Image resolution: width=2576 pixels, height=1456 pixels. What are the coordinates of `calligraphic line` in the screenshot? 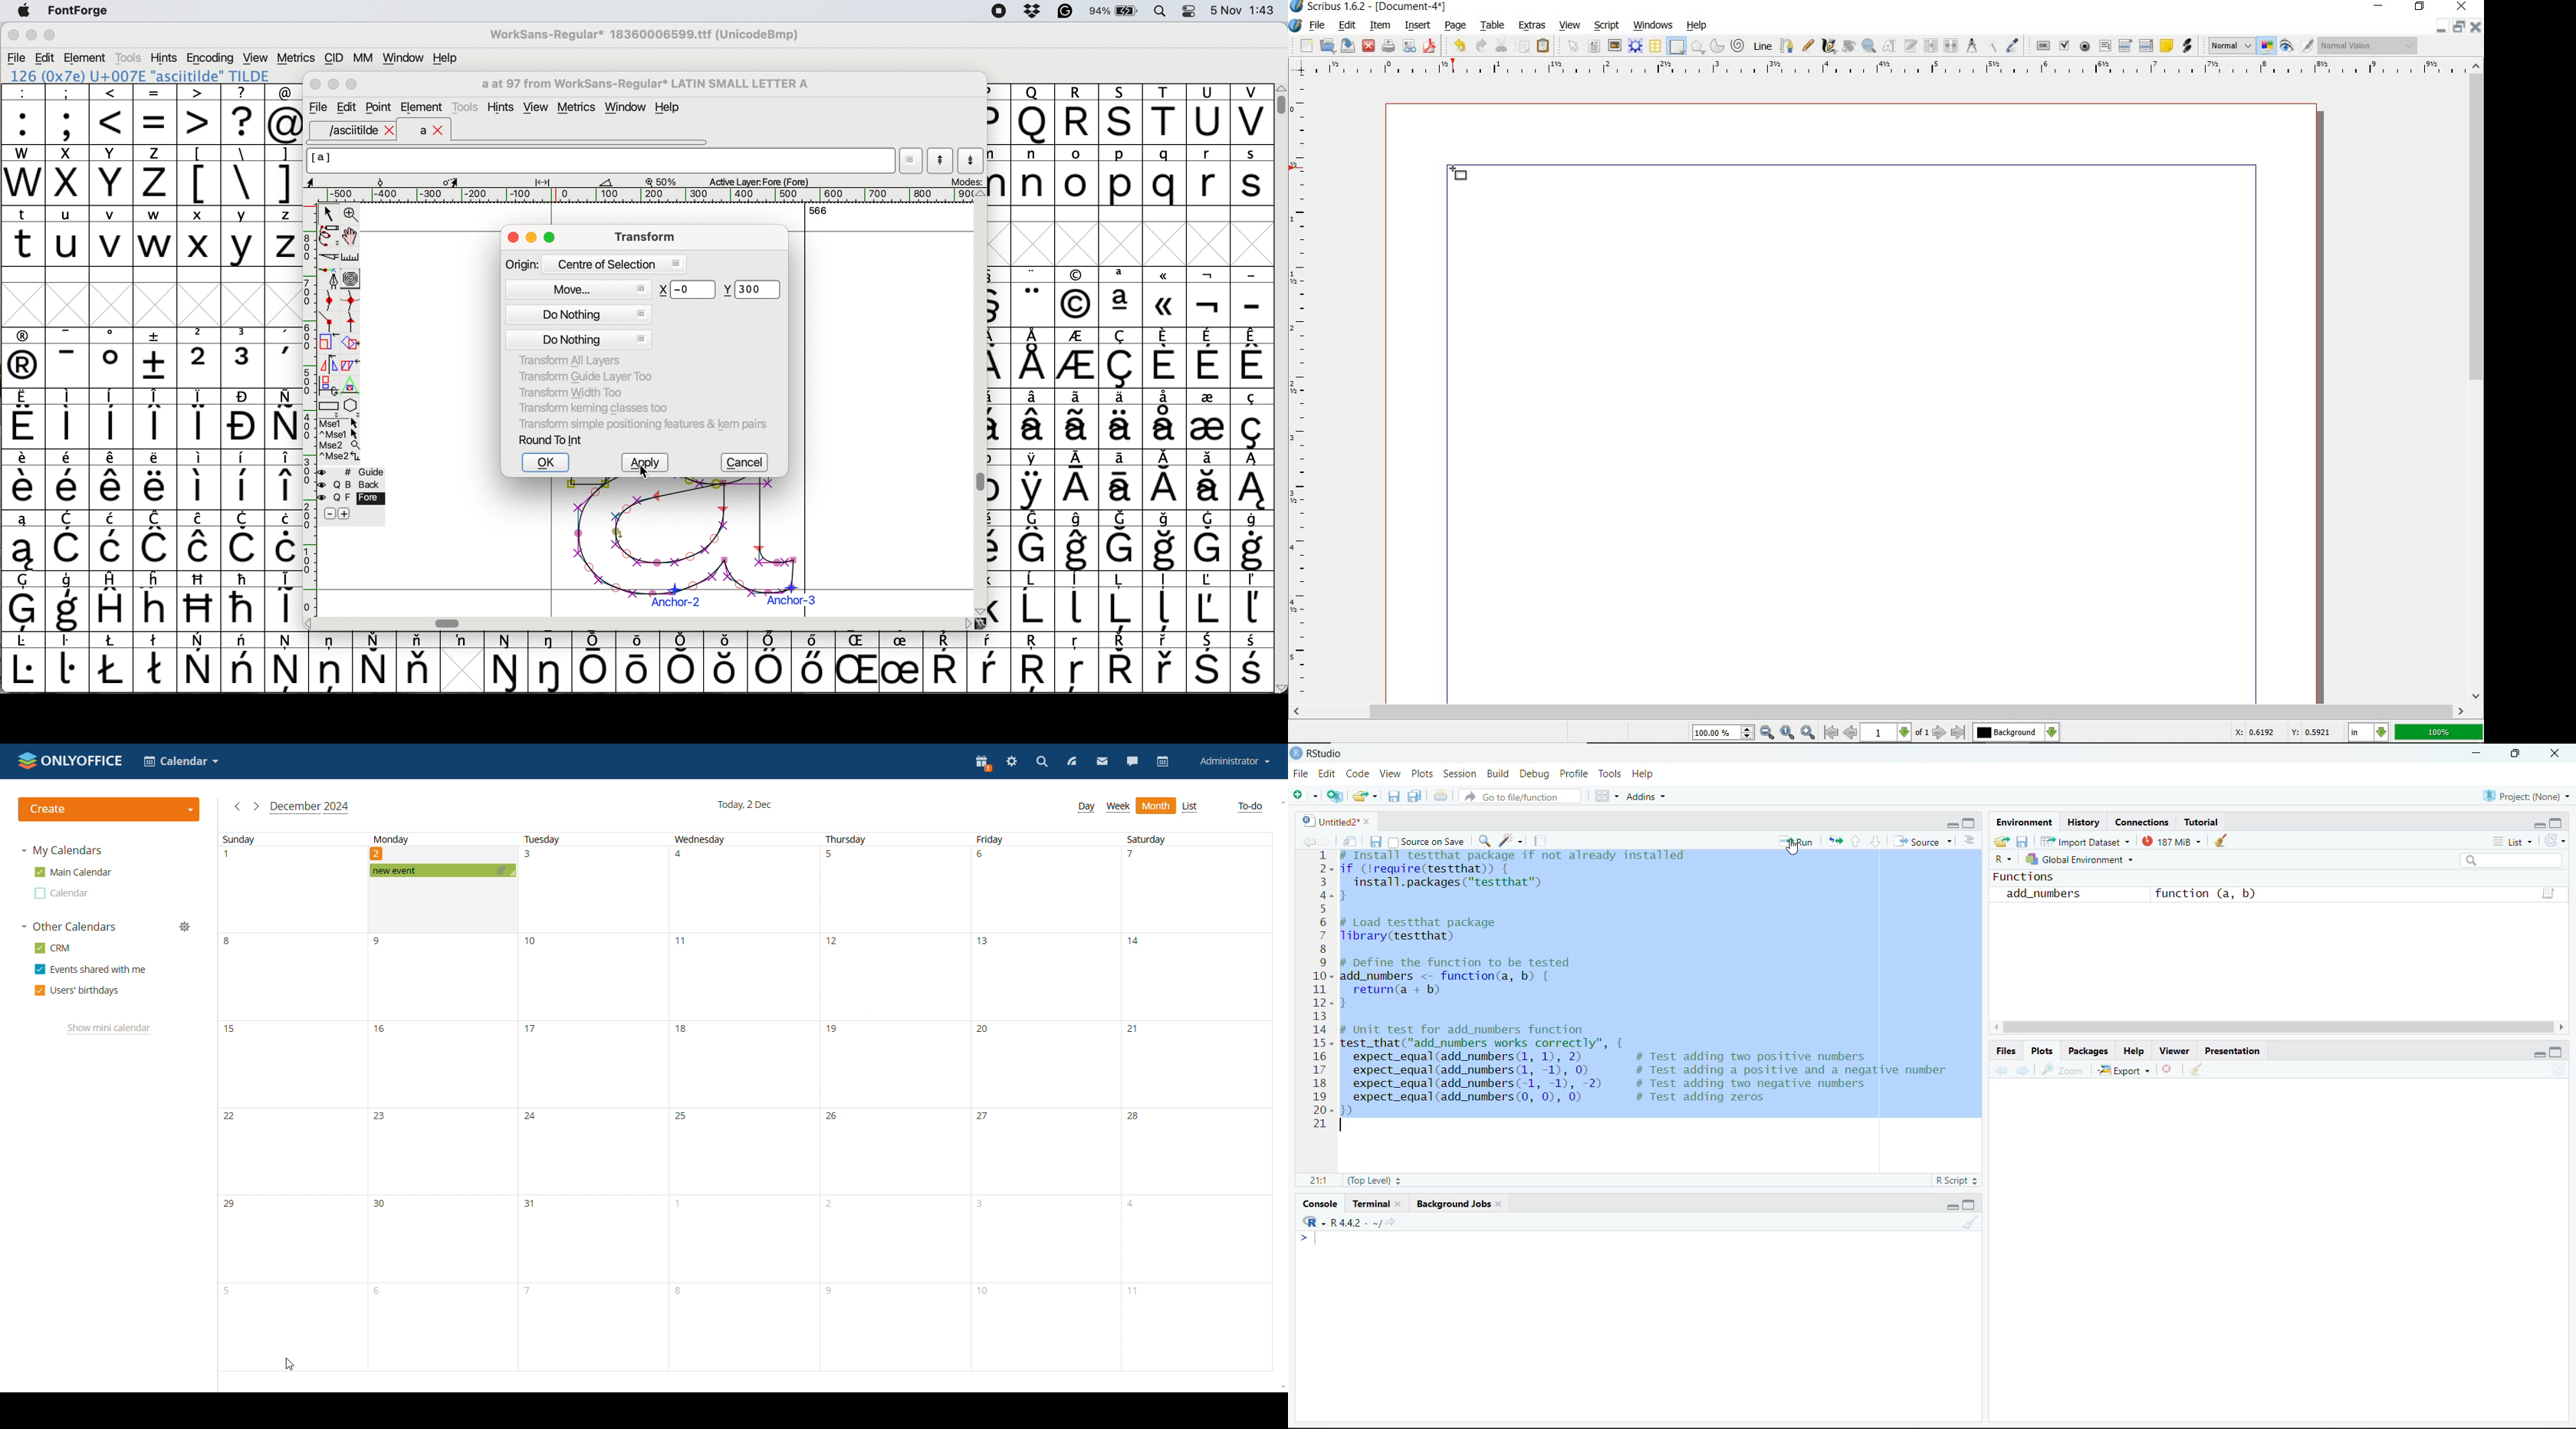 It's located at (1829, 46).